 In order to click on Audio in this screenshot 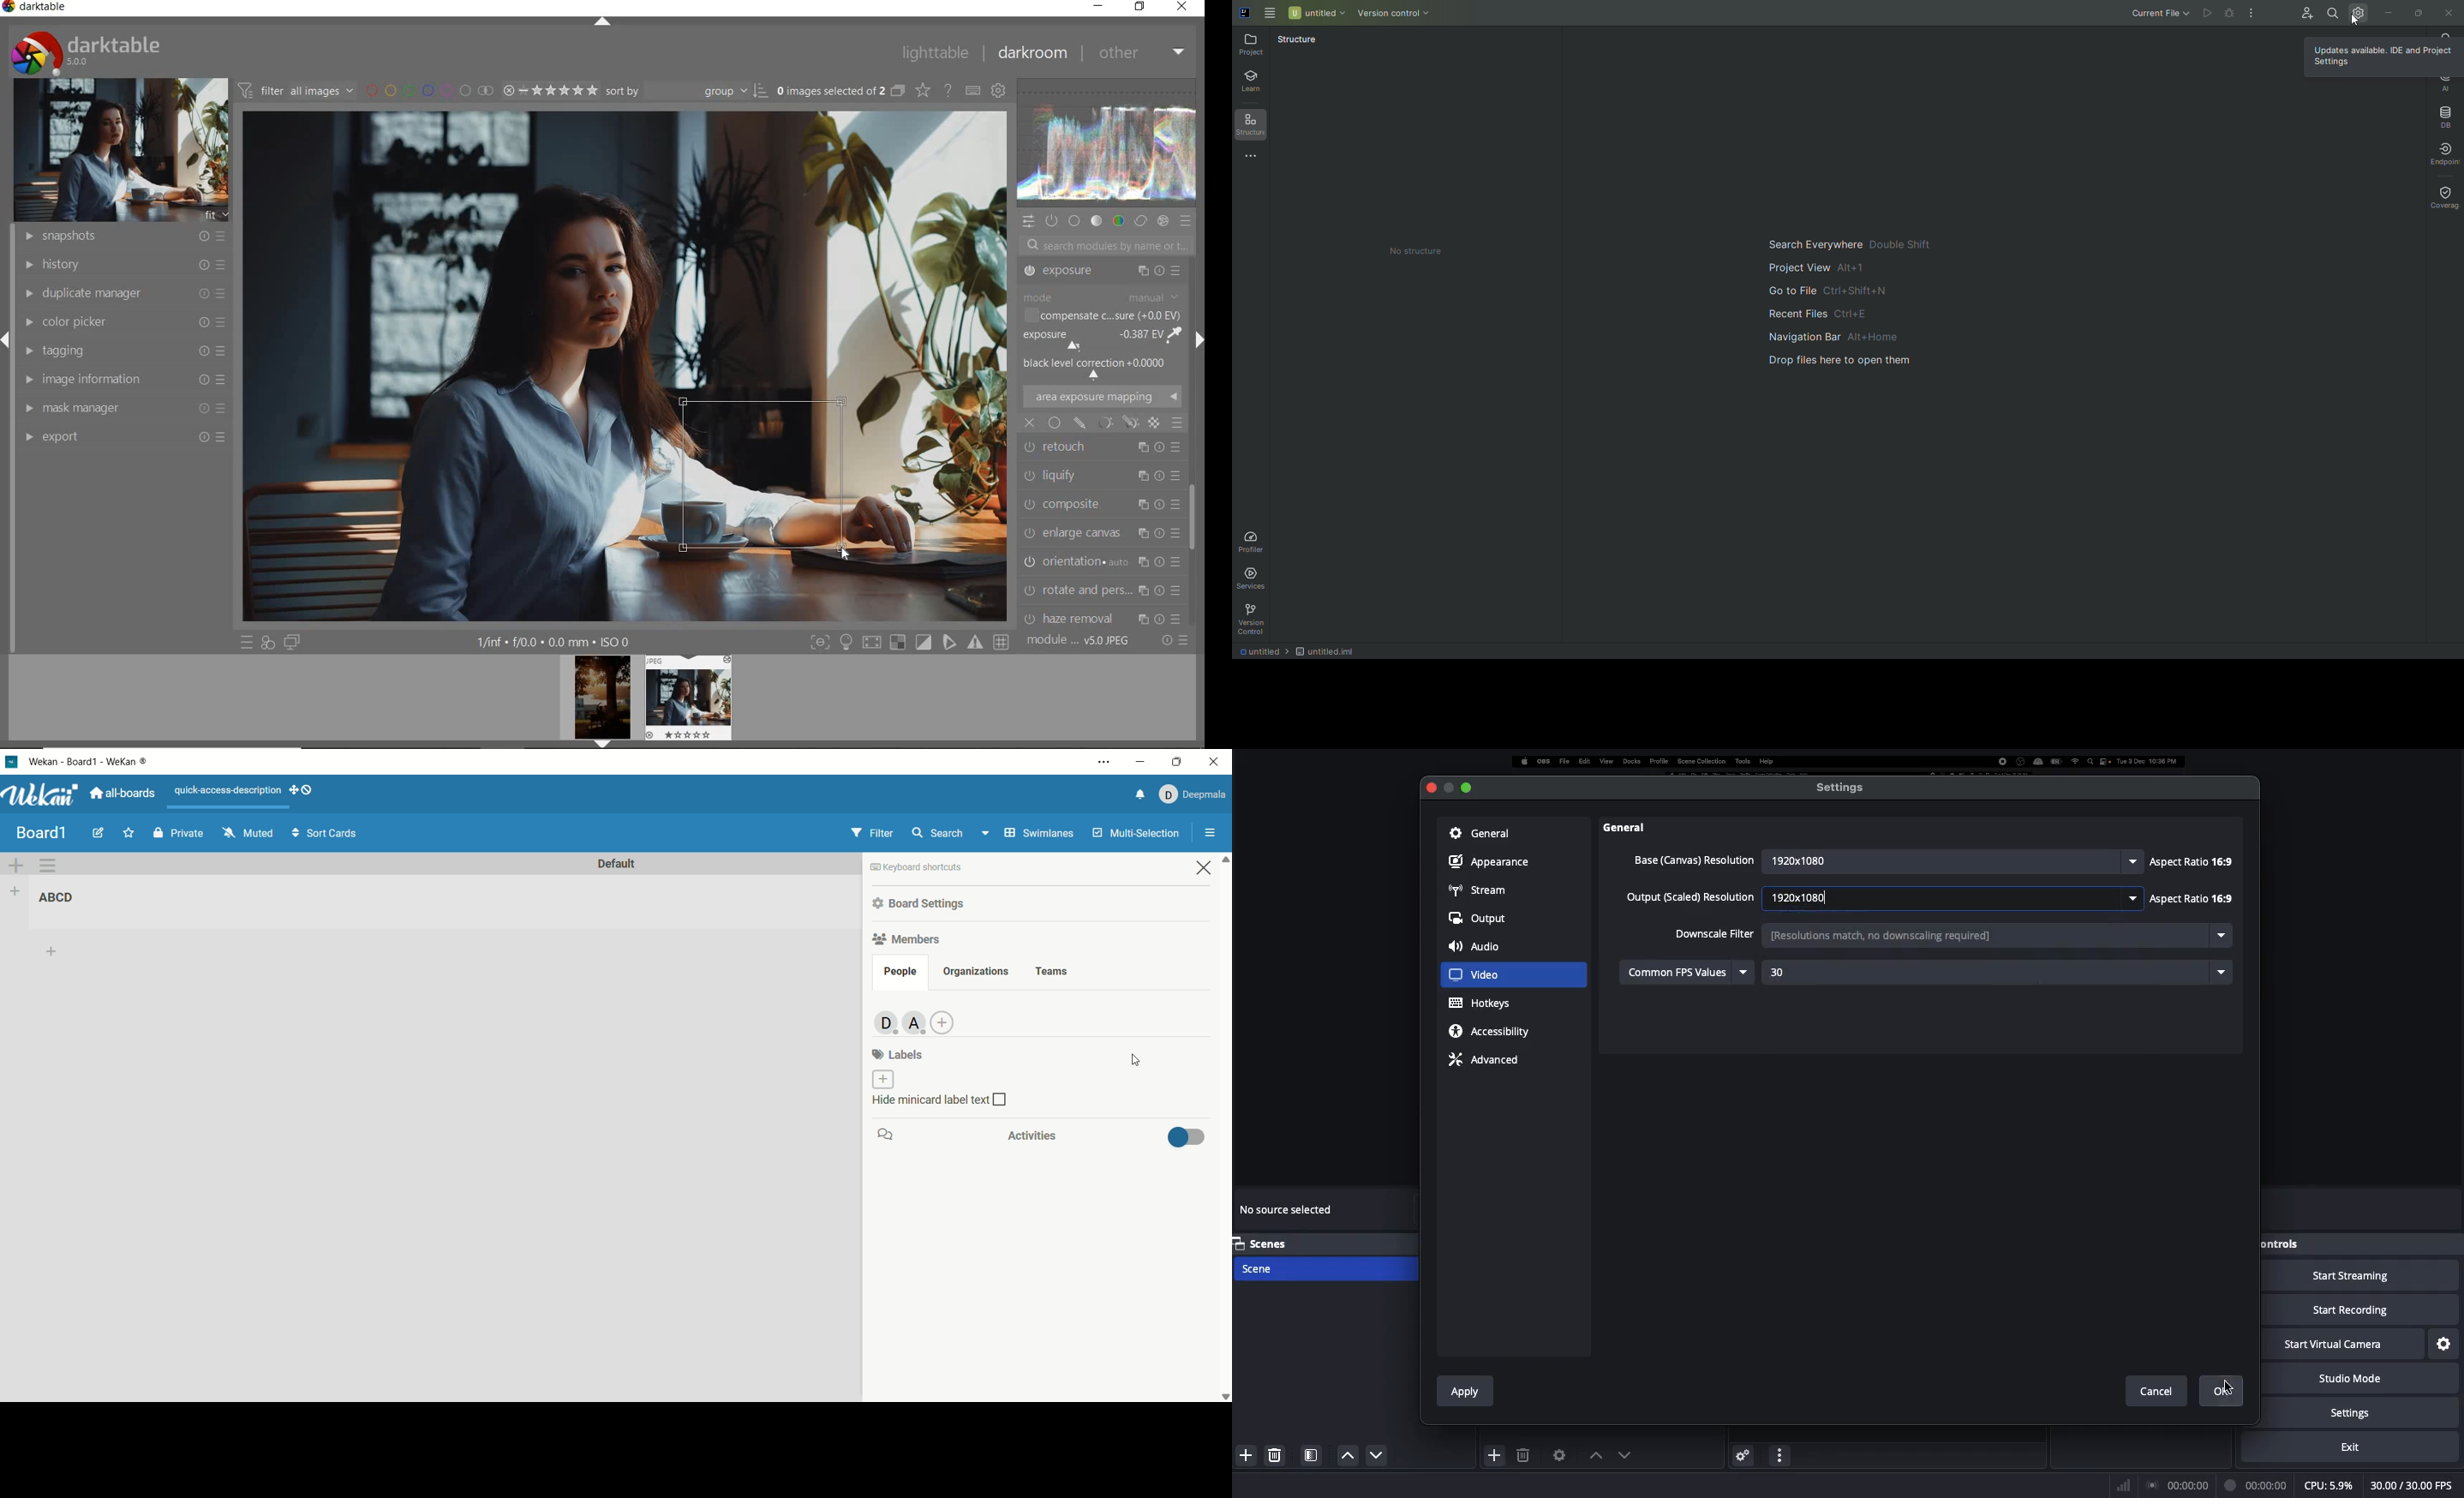, I will do `click(1478, 948)`.